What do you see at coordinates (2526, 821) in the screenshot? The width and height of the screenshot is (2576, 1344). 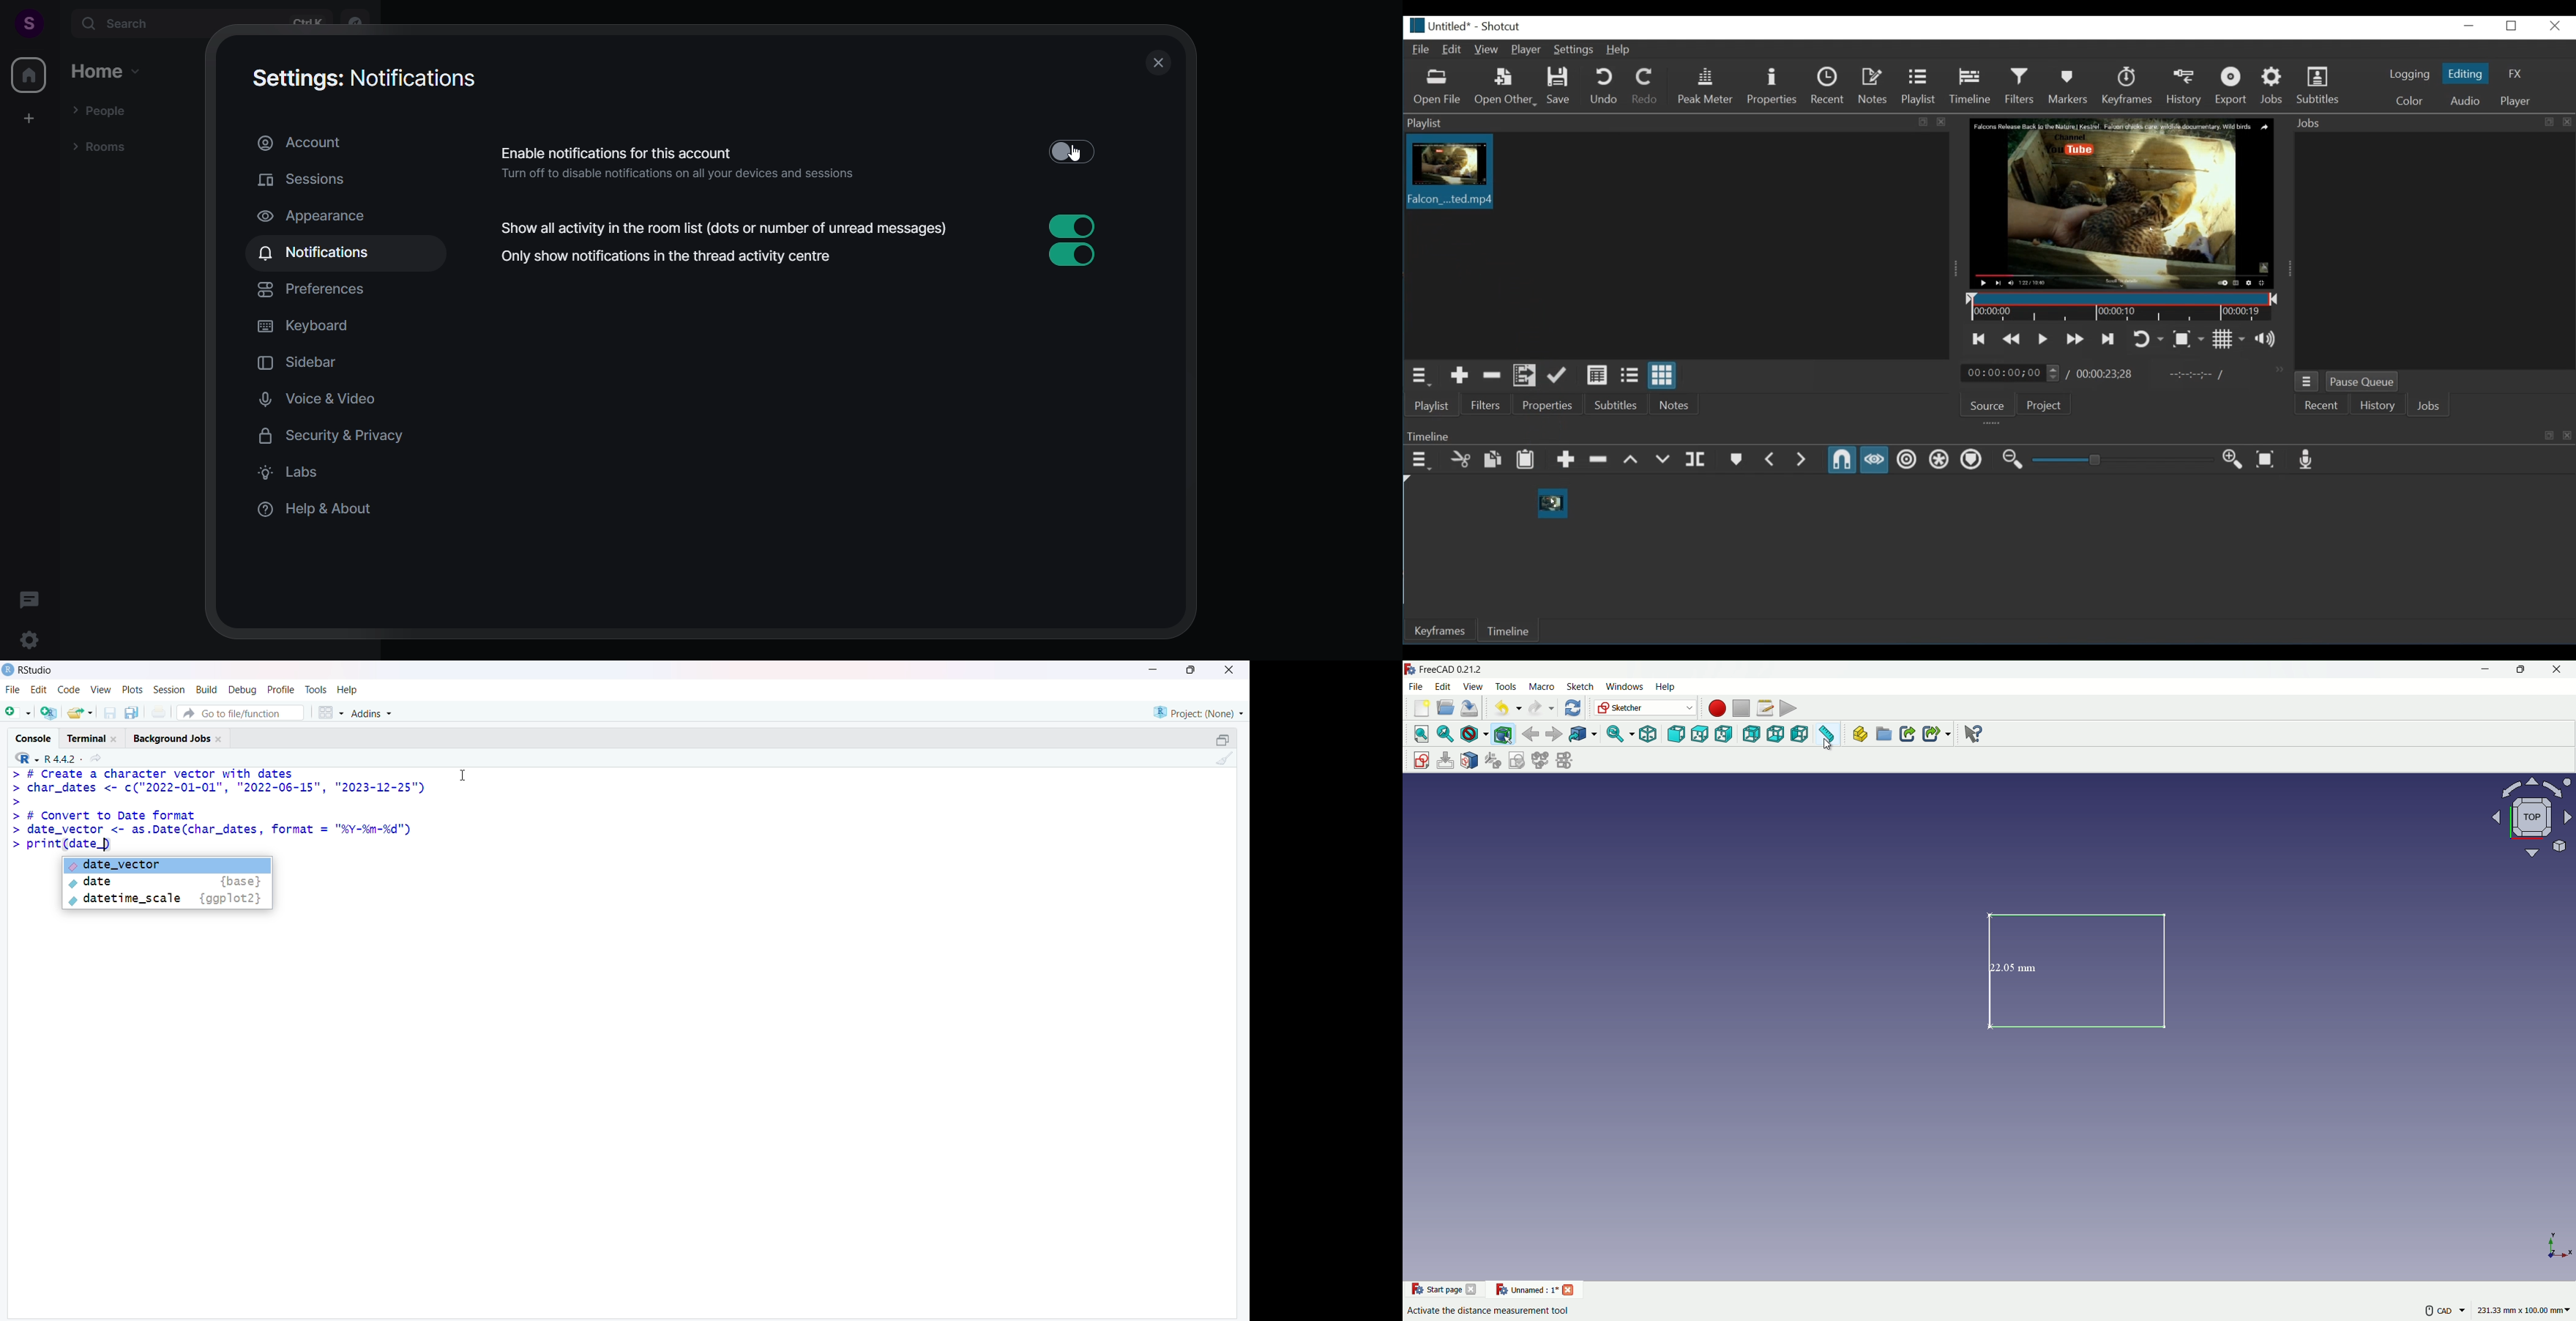 I see `rotate or change view` at bounding box center [2526, 821].